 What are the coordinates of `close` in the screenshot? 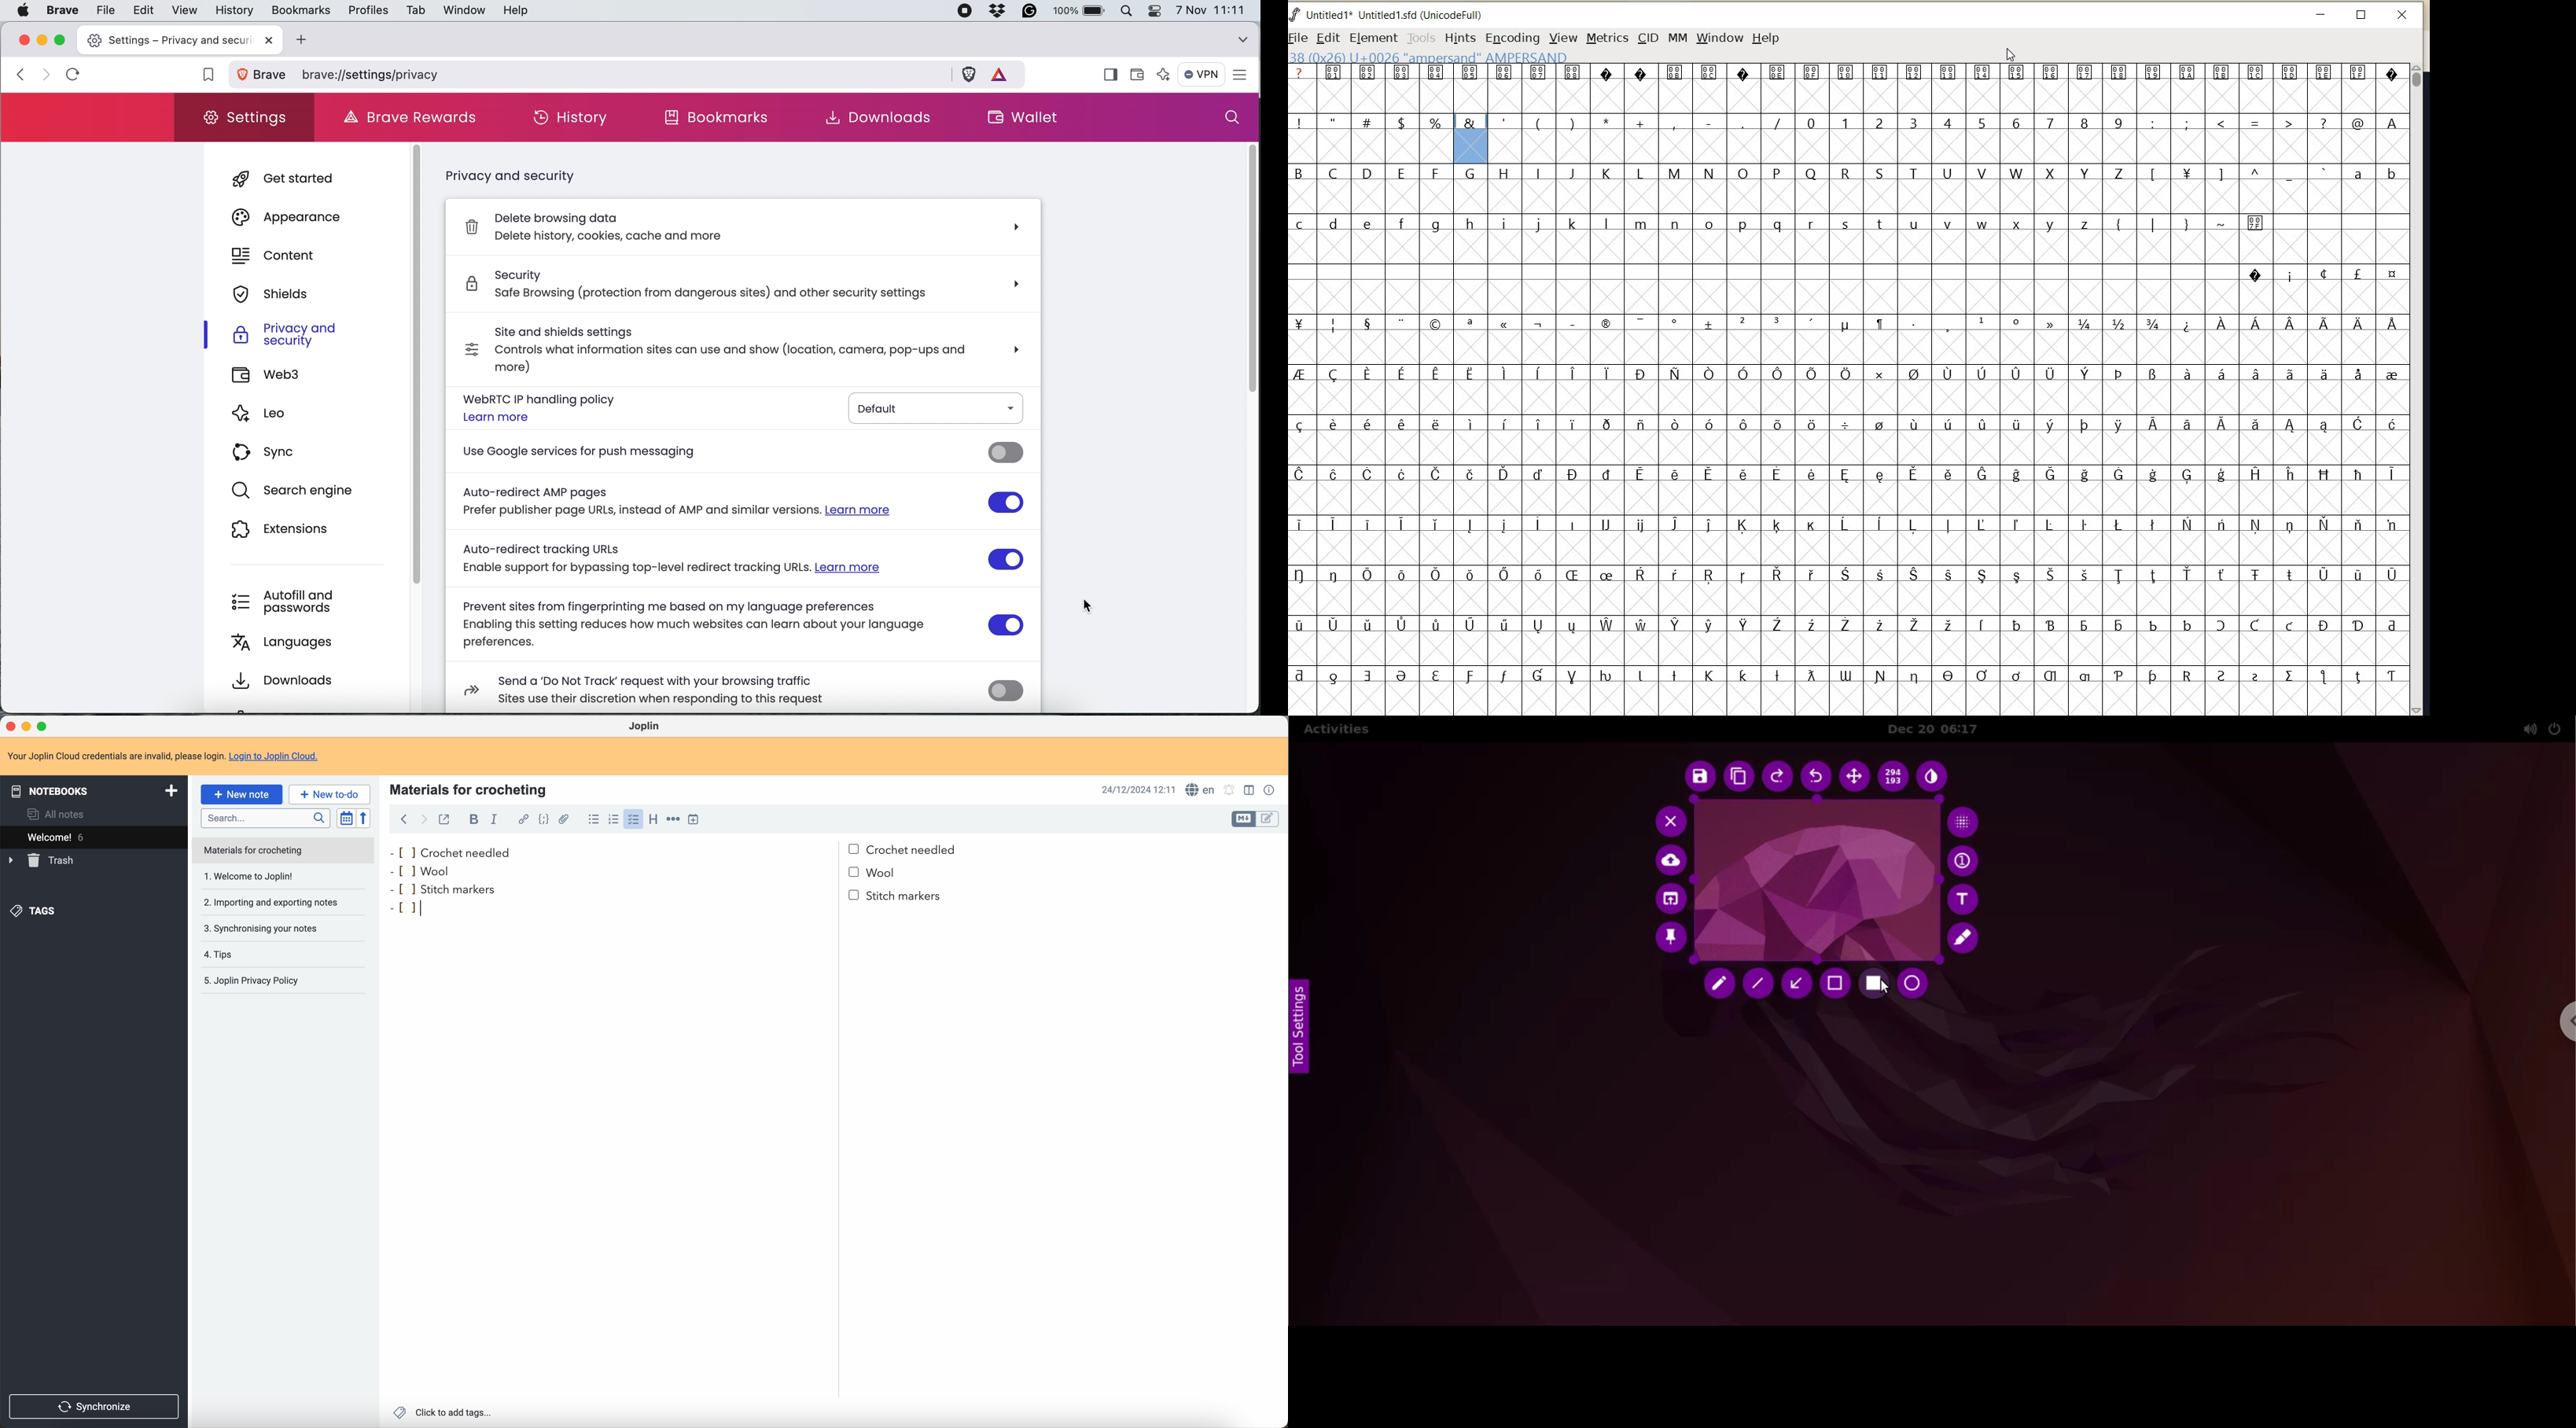 It's located at (265, 40).